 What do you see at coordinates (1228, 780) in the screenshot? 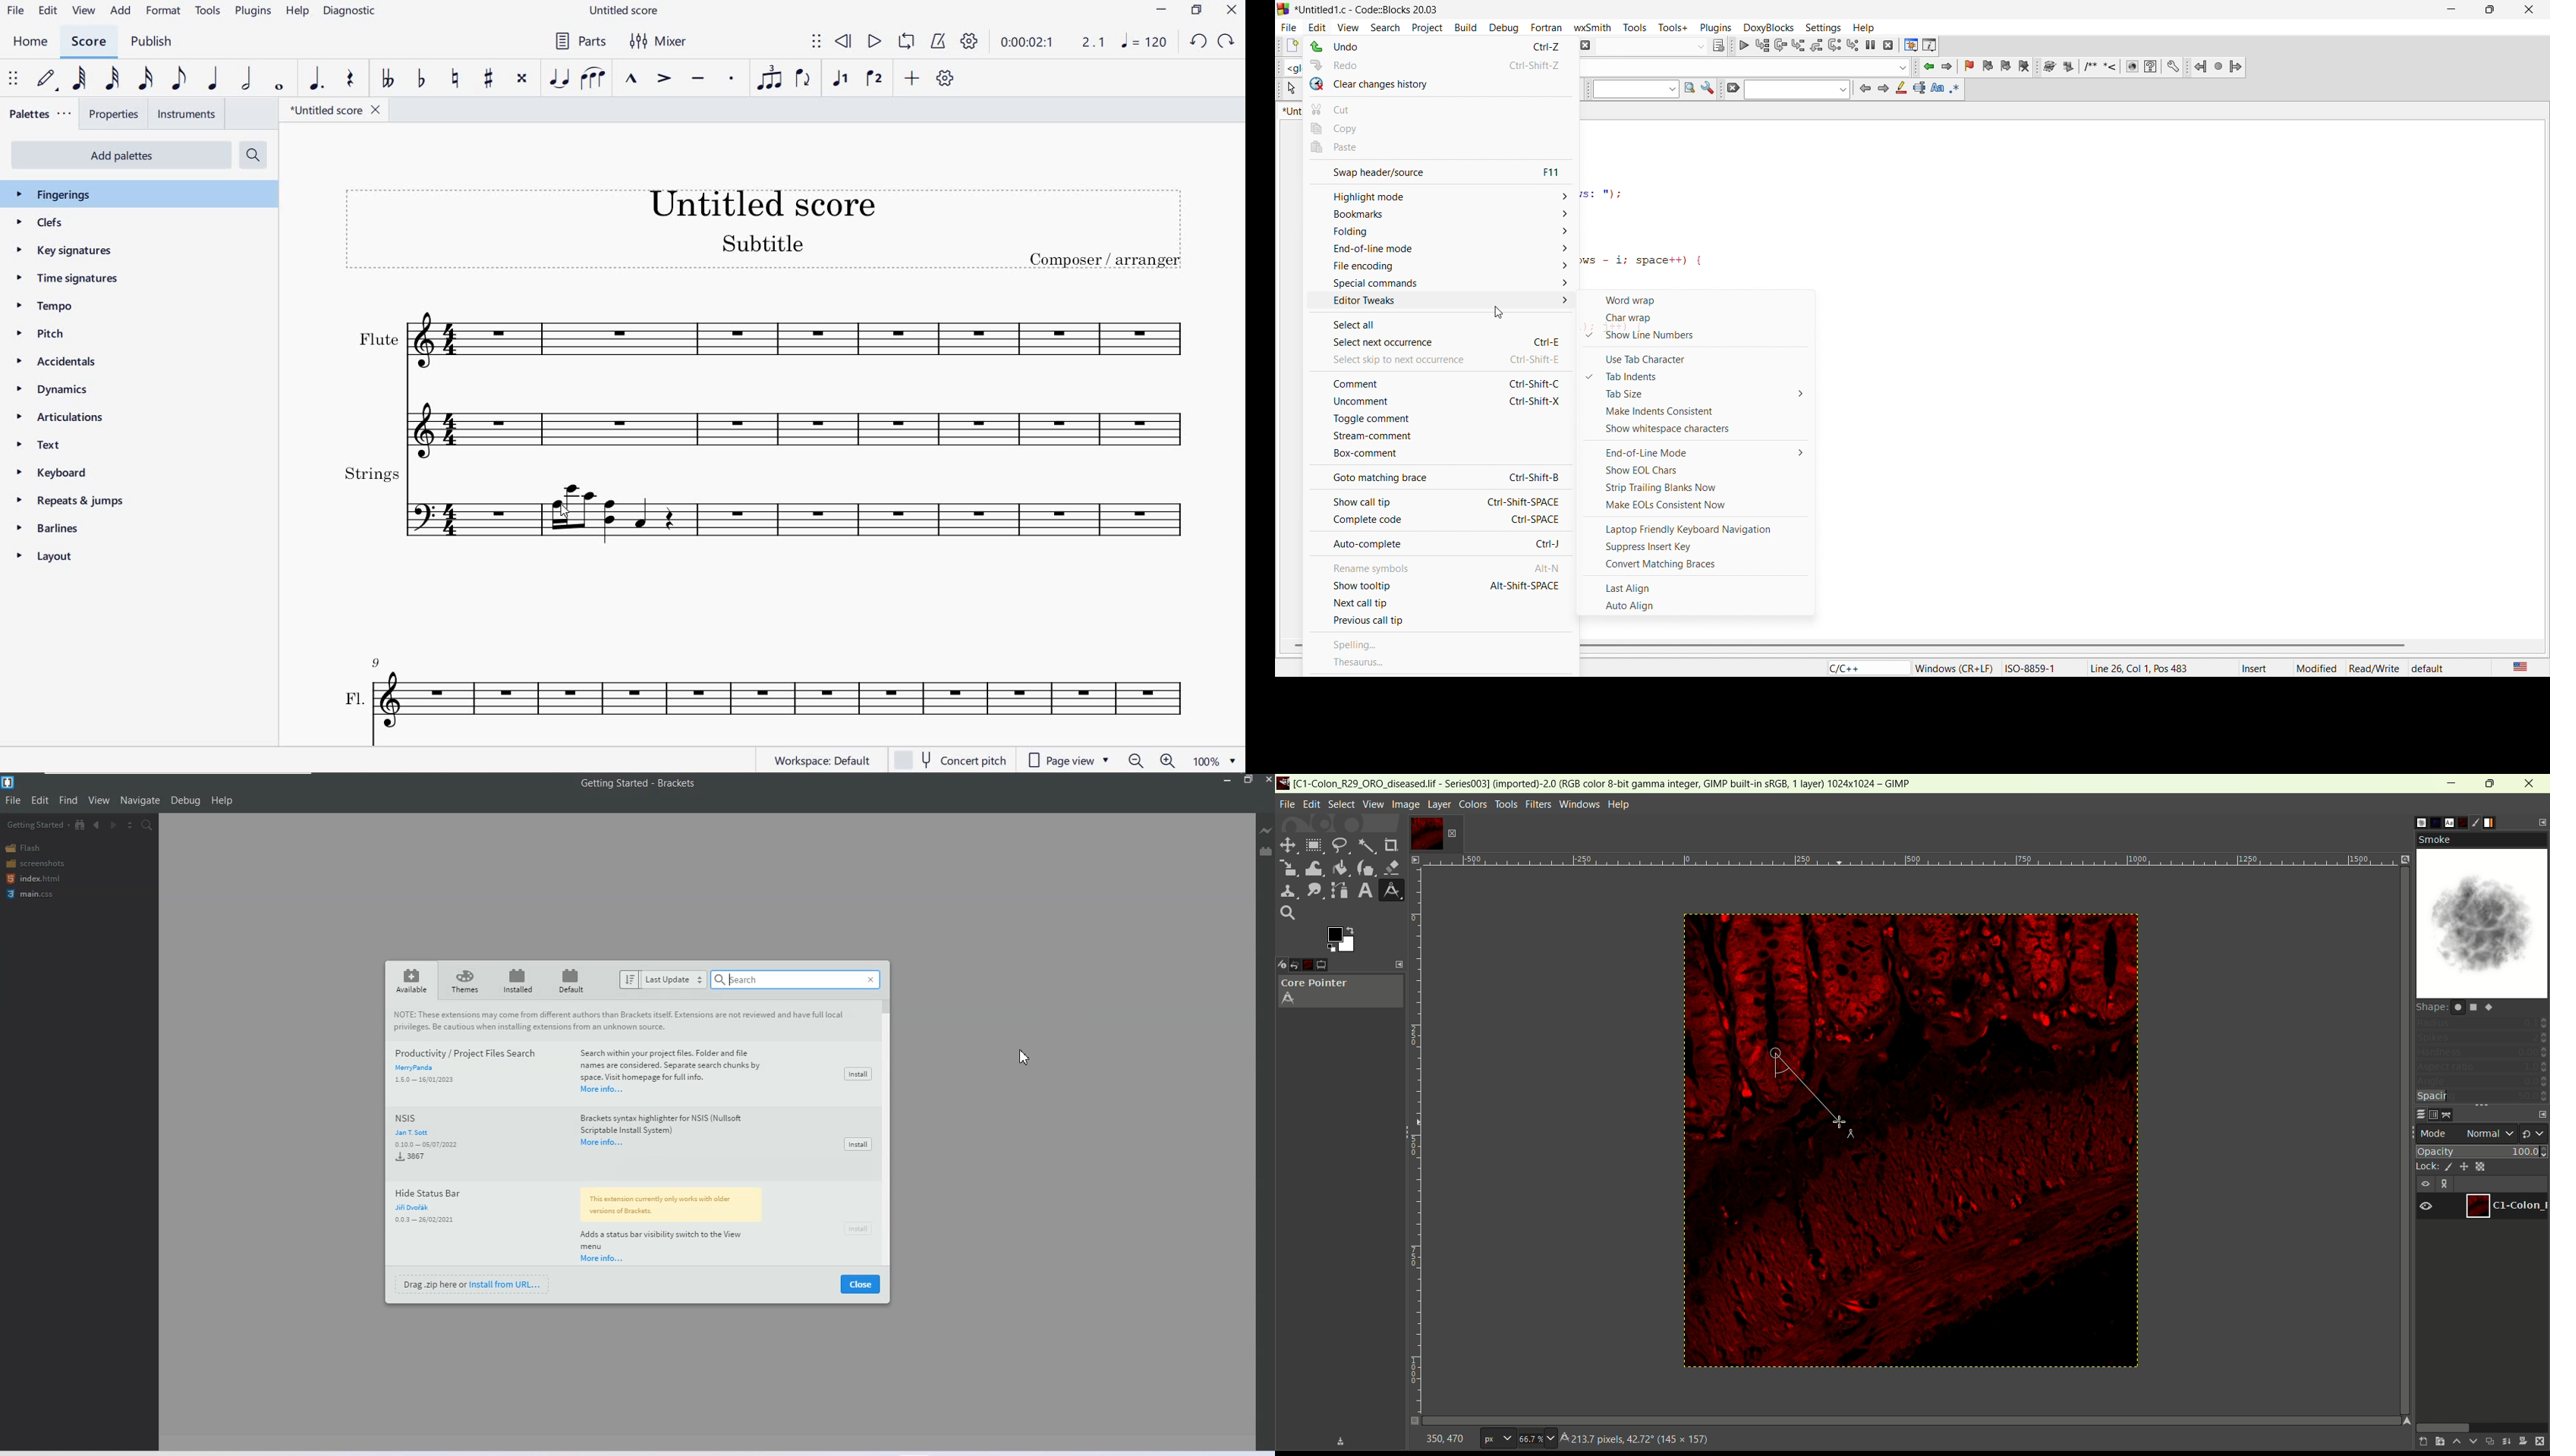
I see `Minimize` at bounding box center [1228, 780].